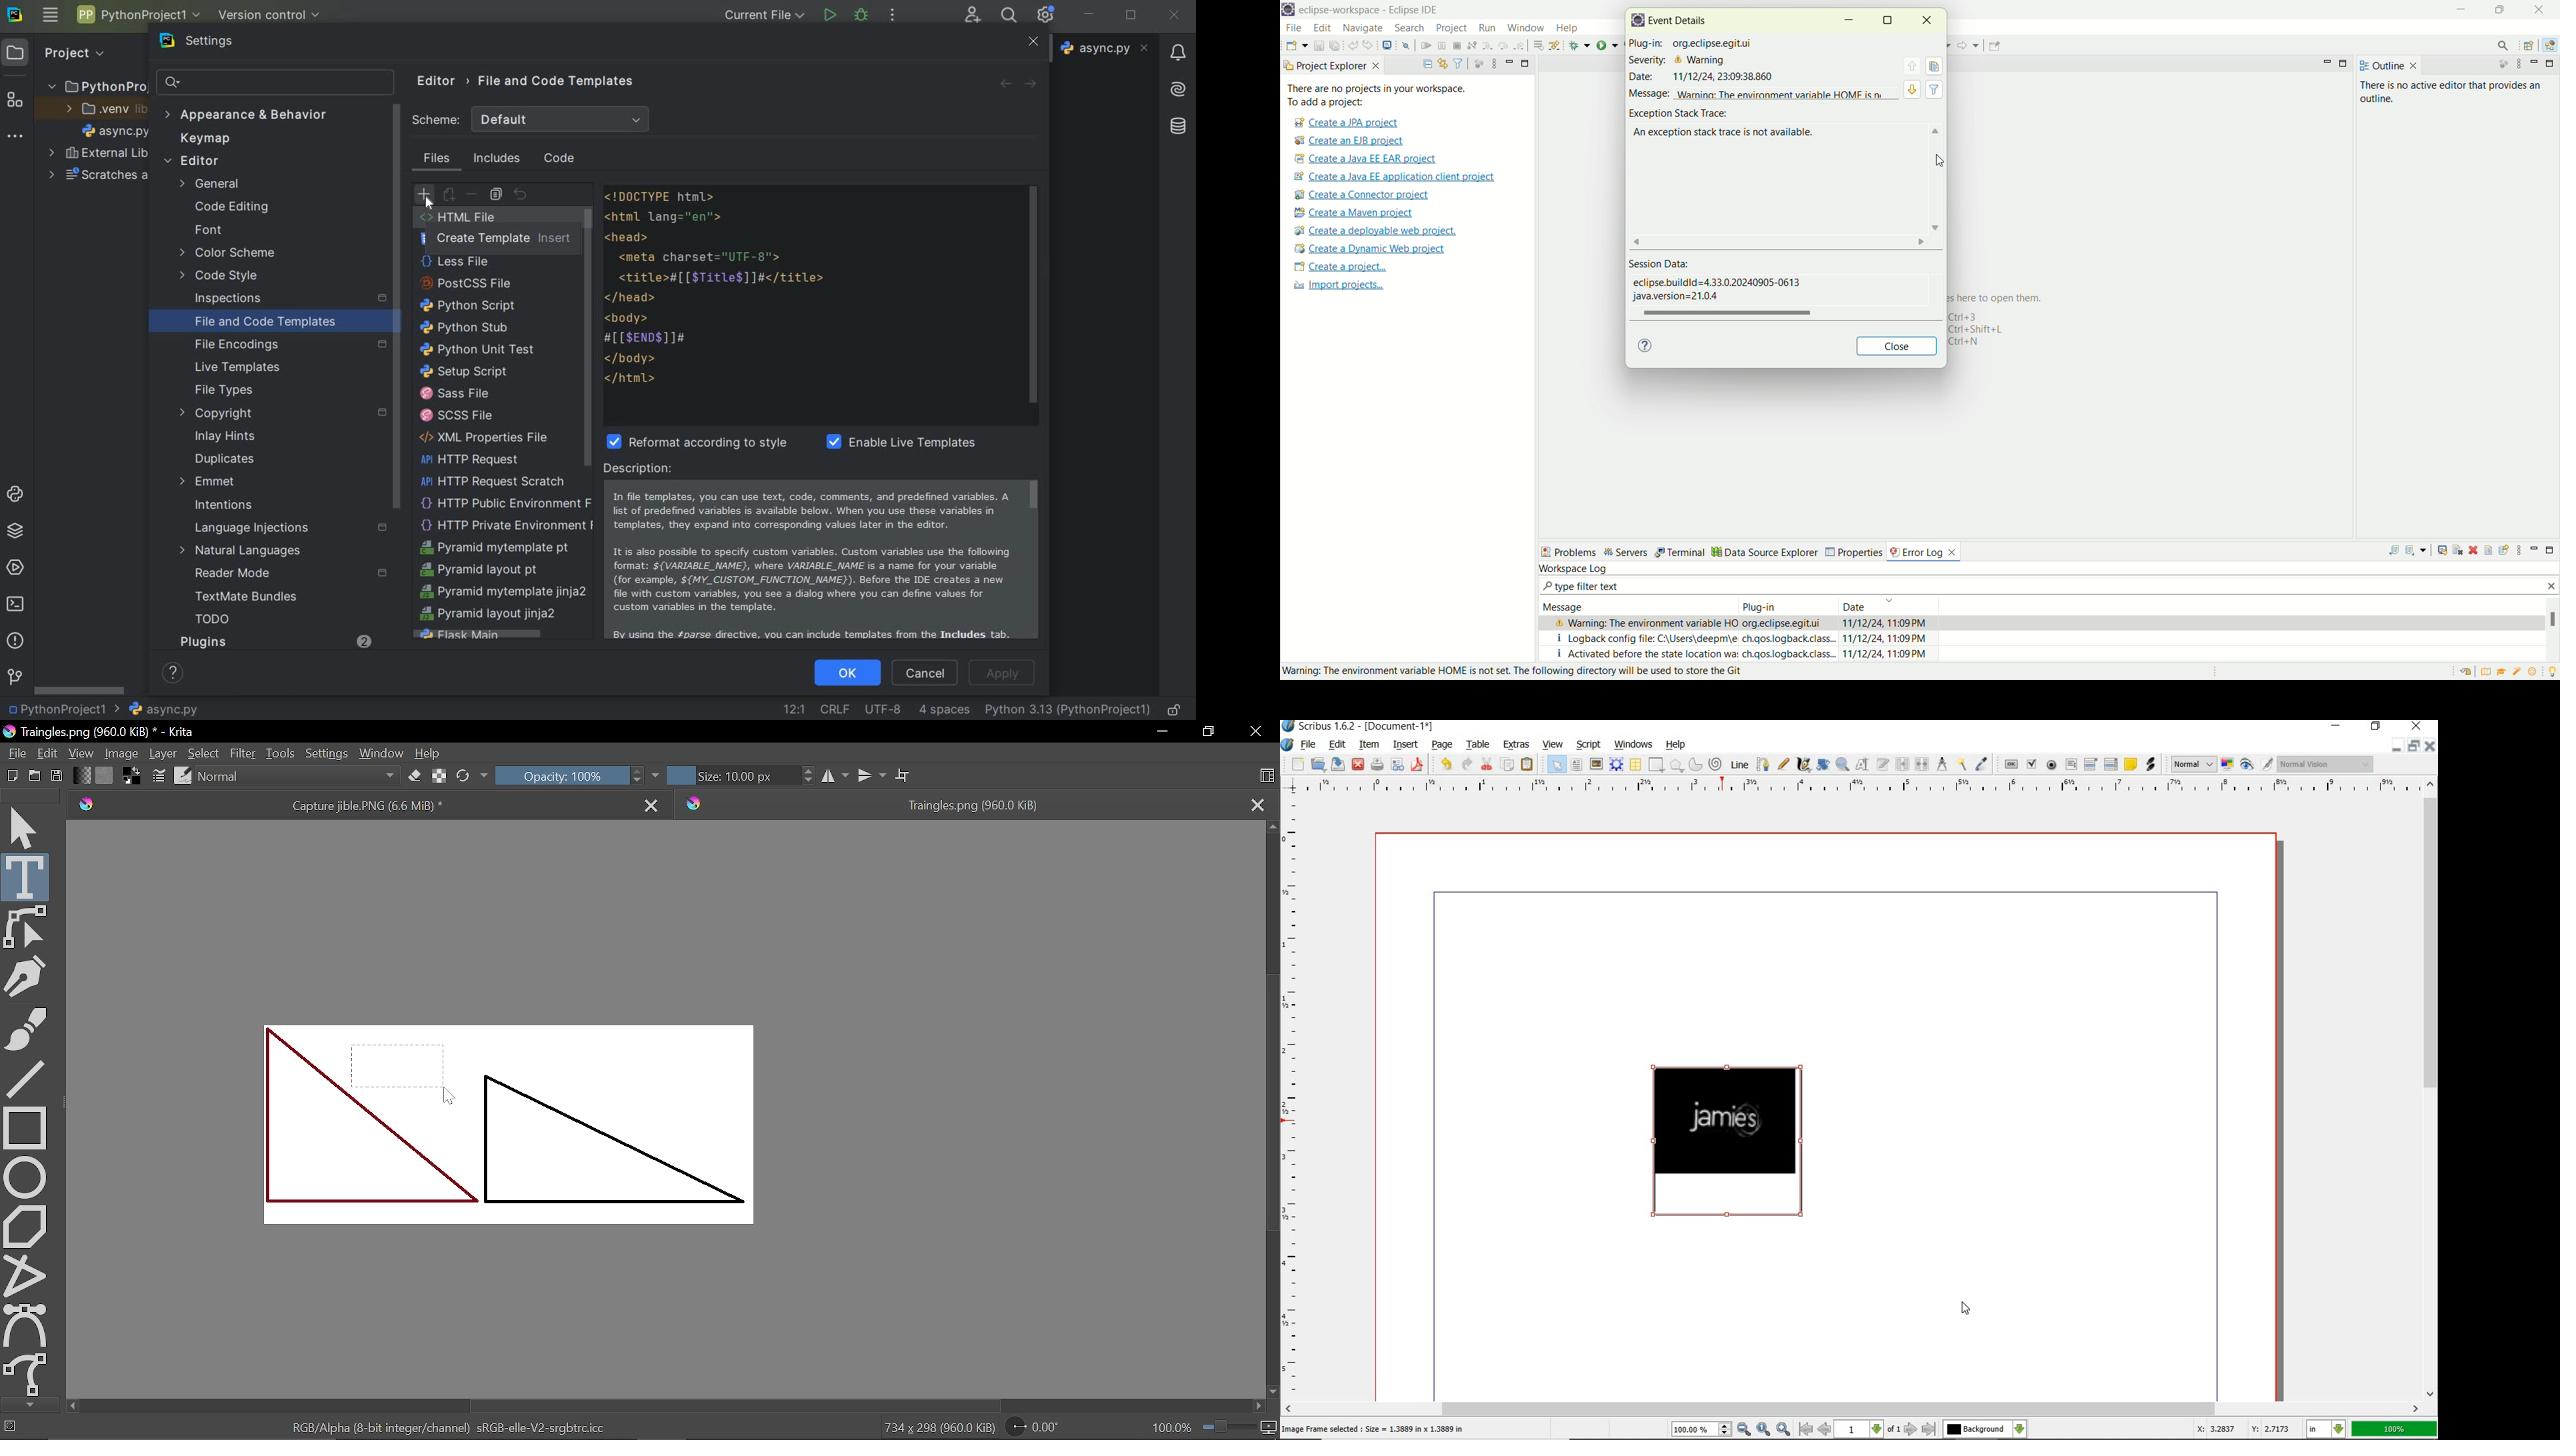  Describe the element at coordinates (26, 877) in the screenshot. I see `text tool` at that location.